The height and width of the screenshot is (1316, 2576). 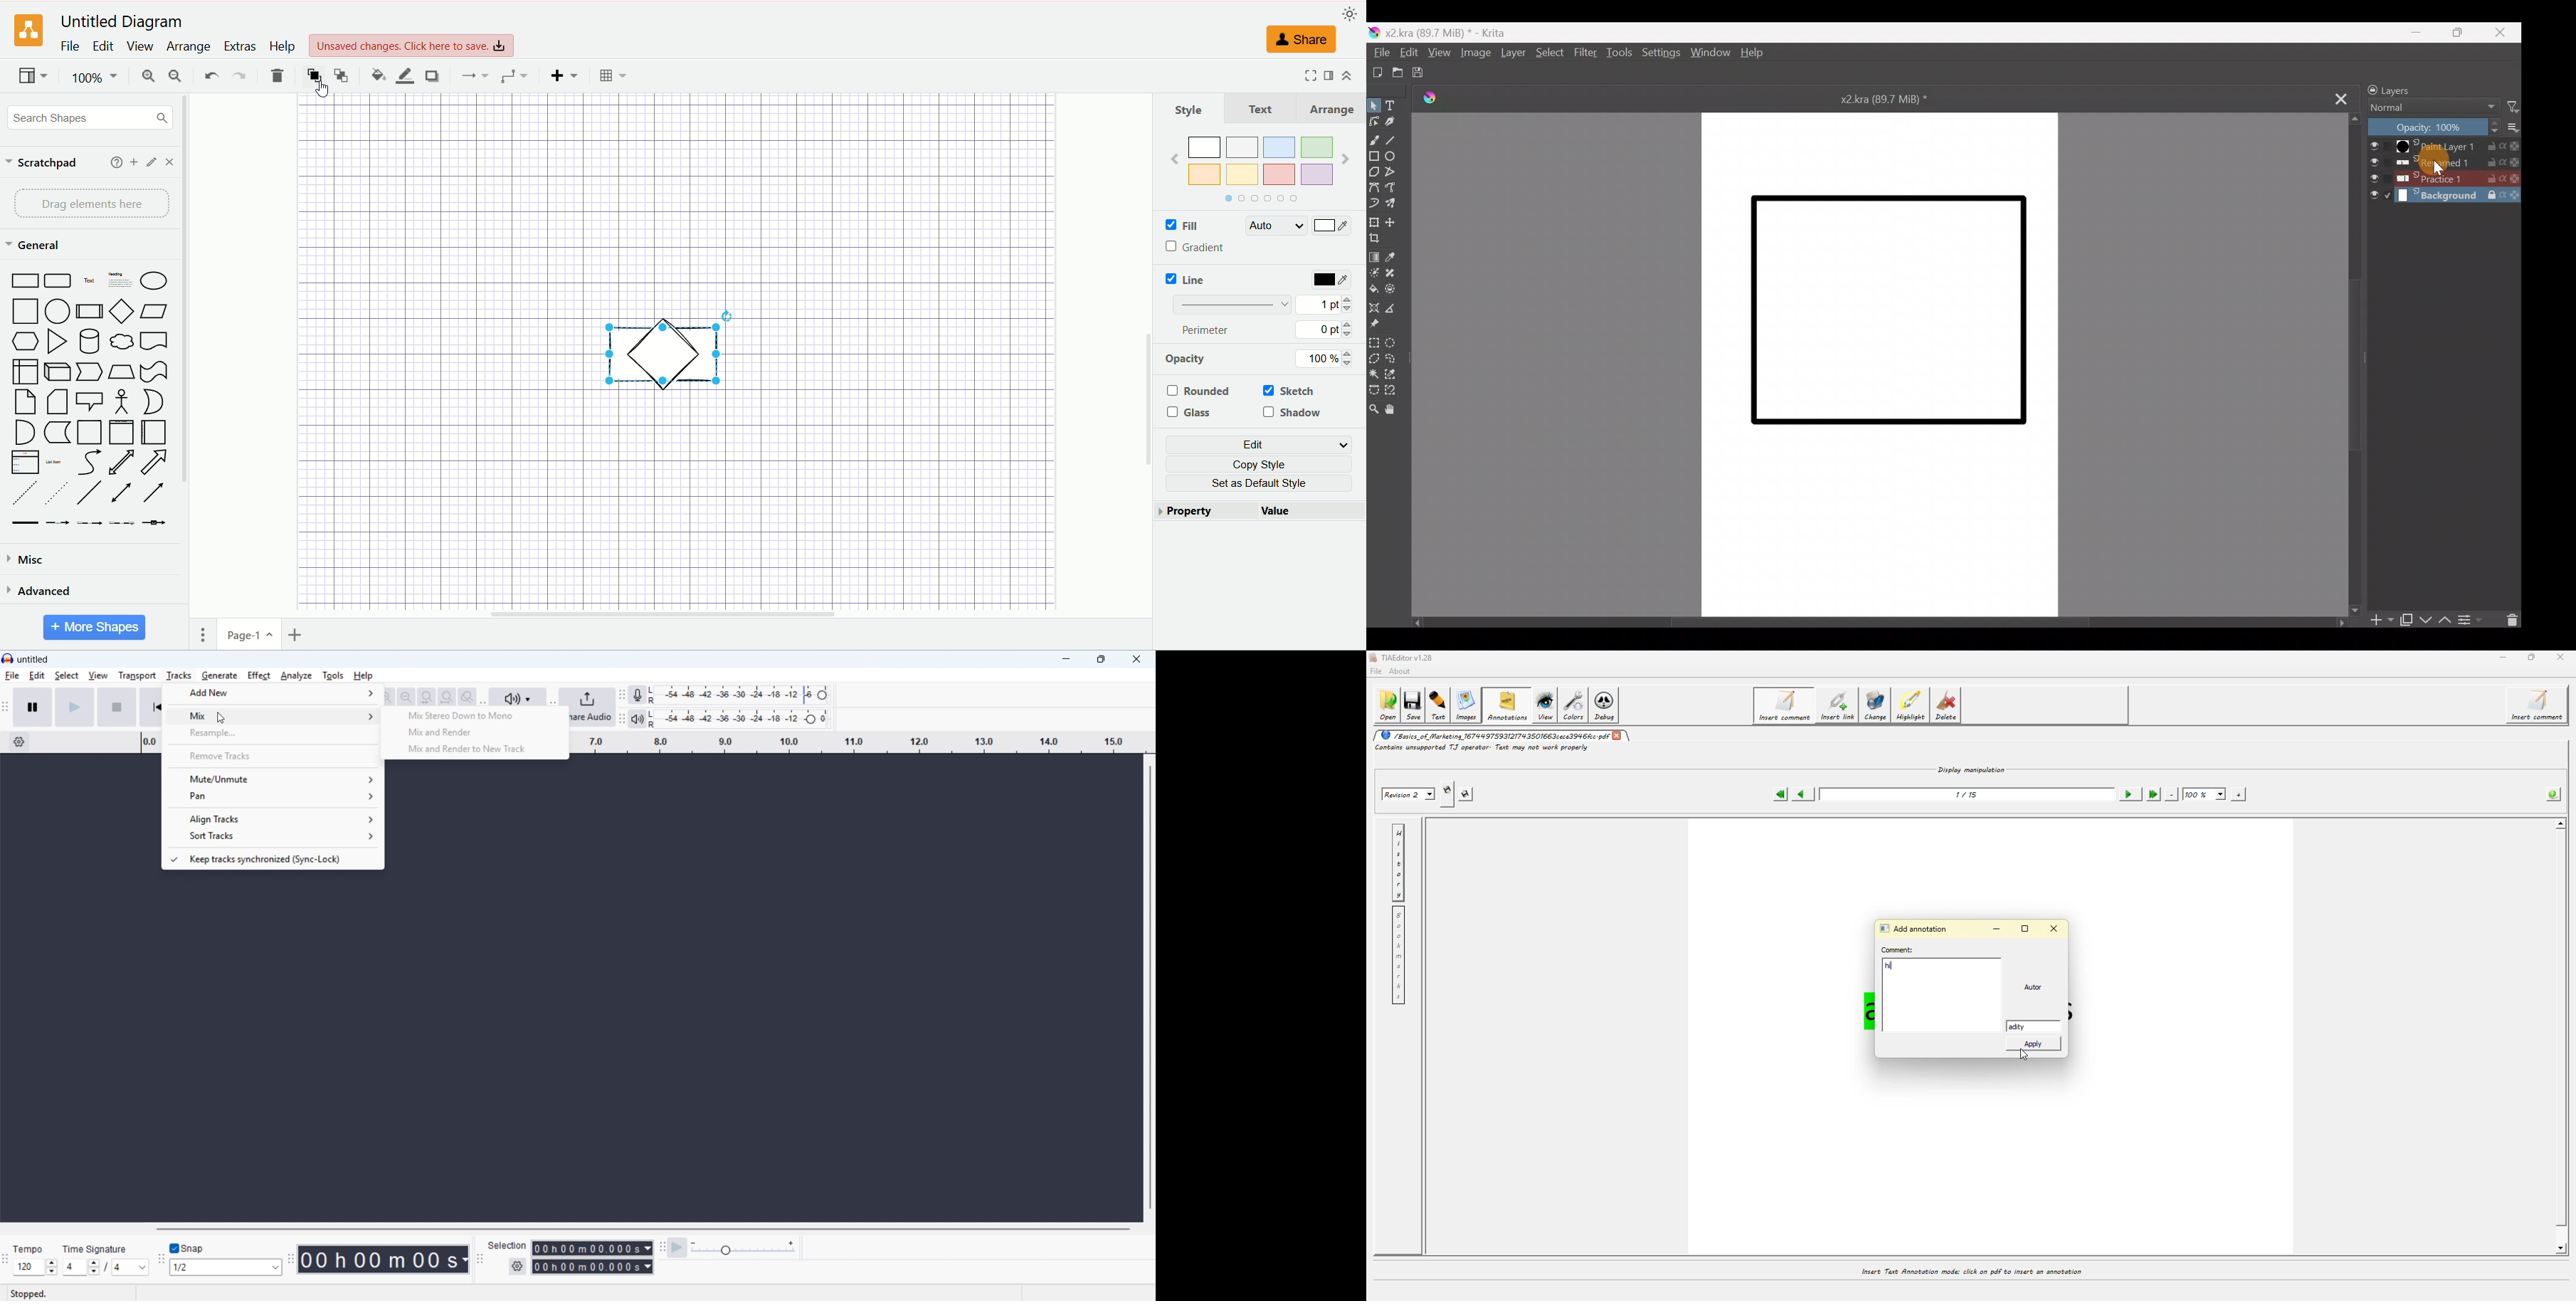 What do you see at coordinates (1442, 54) in the screenshot?
I see `View` at bounding box center [1442, 54].